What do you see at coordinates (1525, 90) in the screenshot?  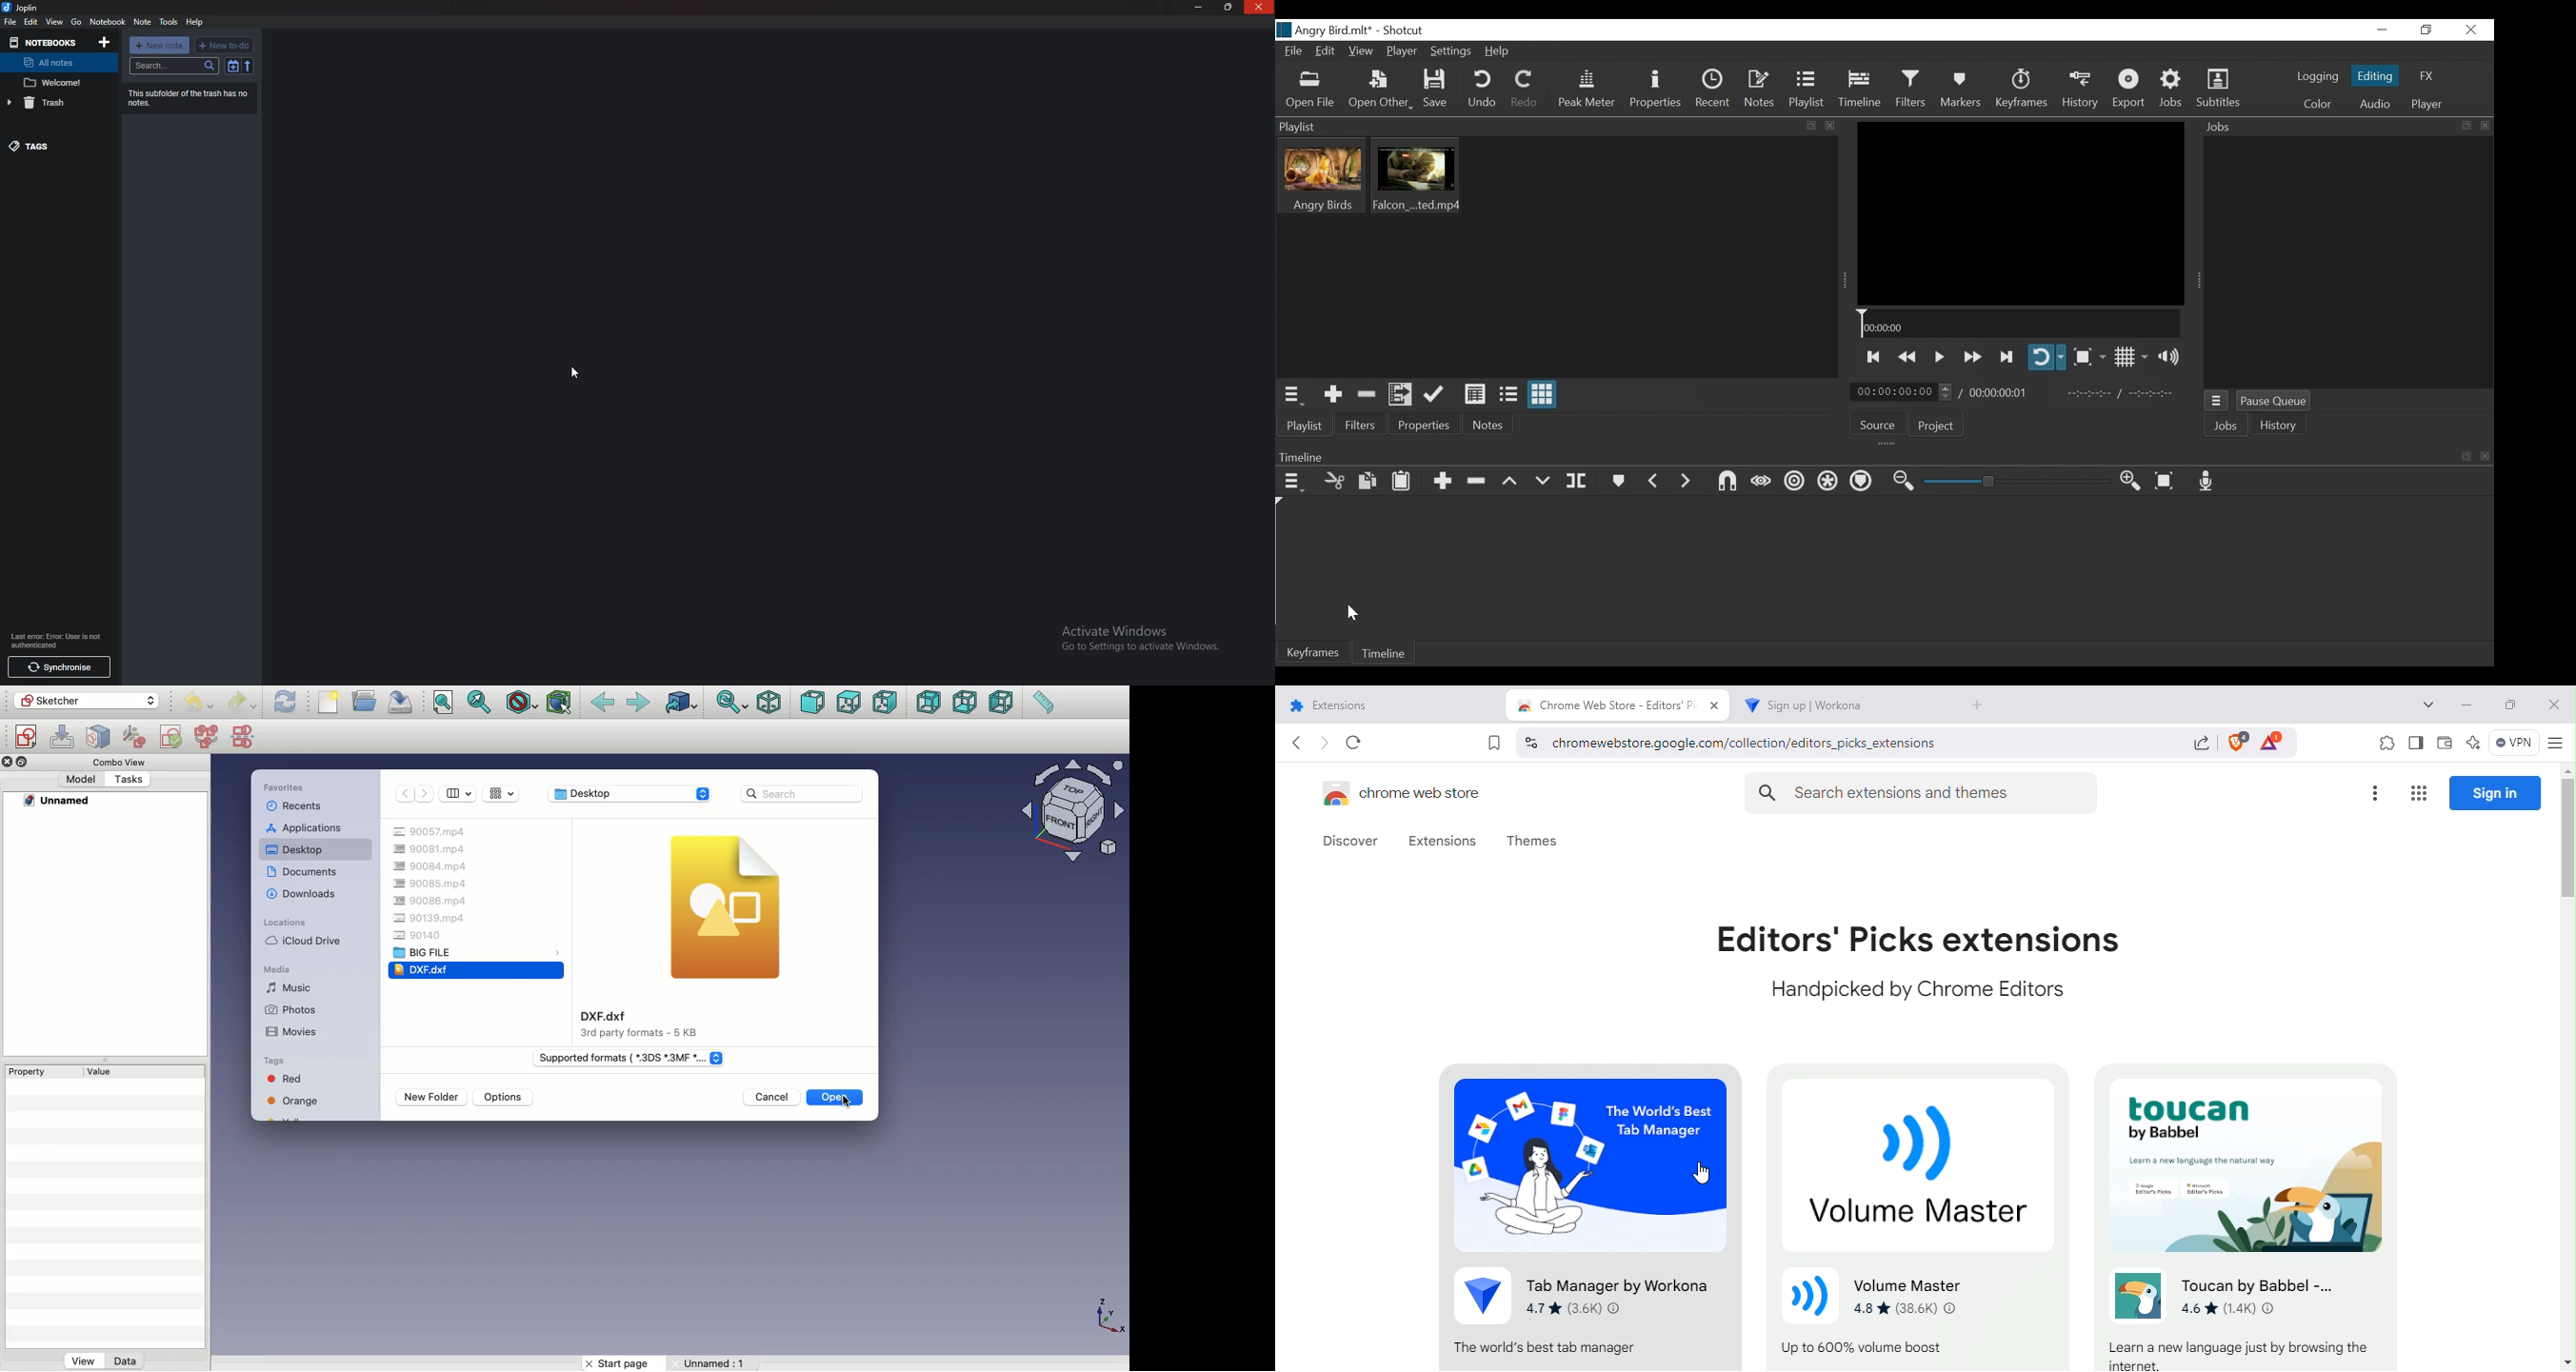 I see `Redo` at bounding box center [1525, 90].